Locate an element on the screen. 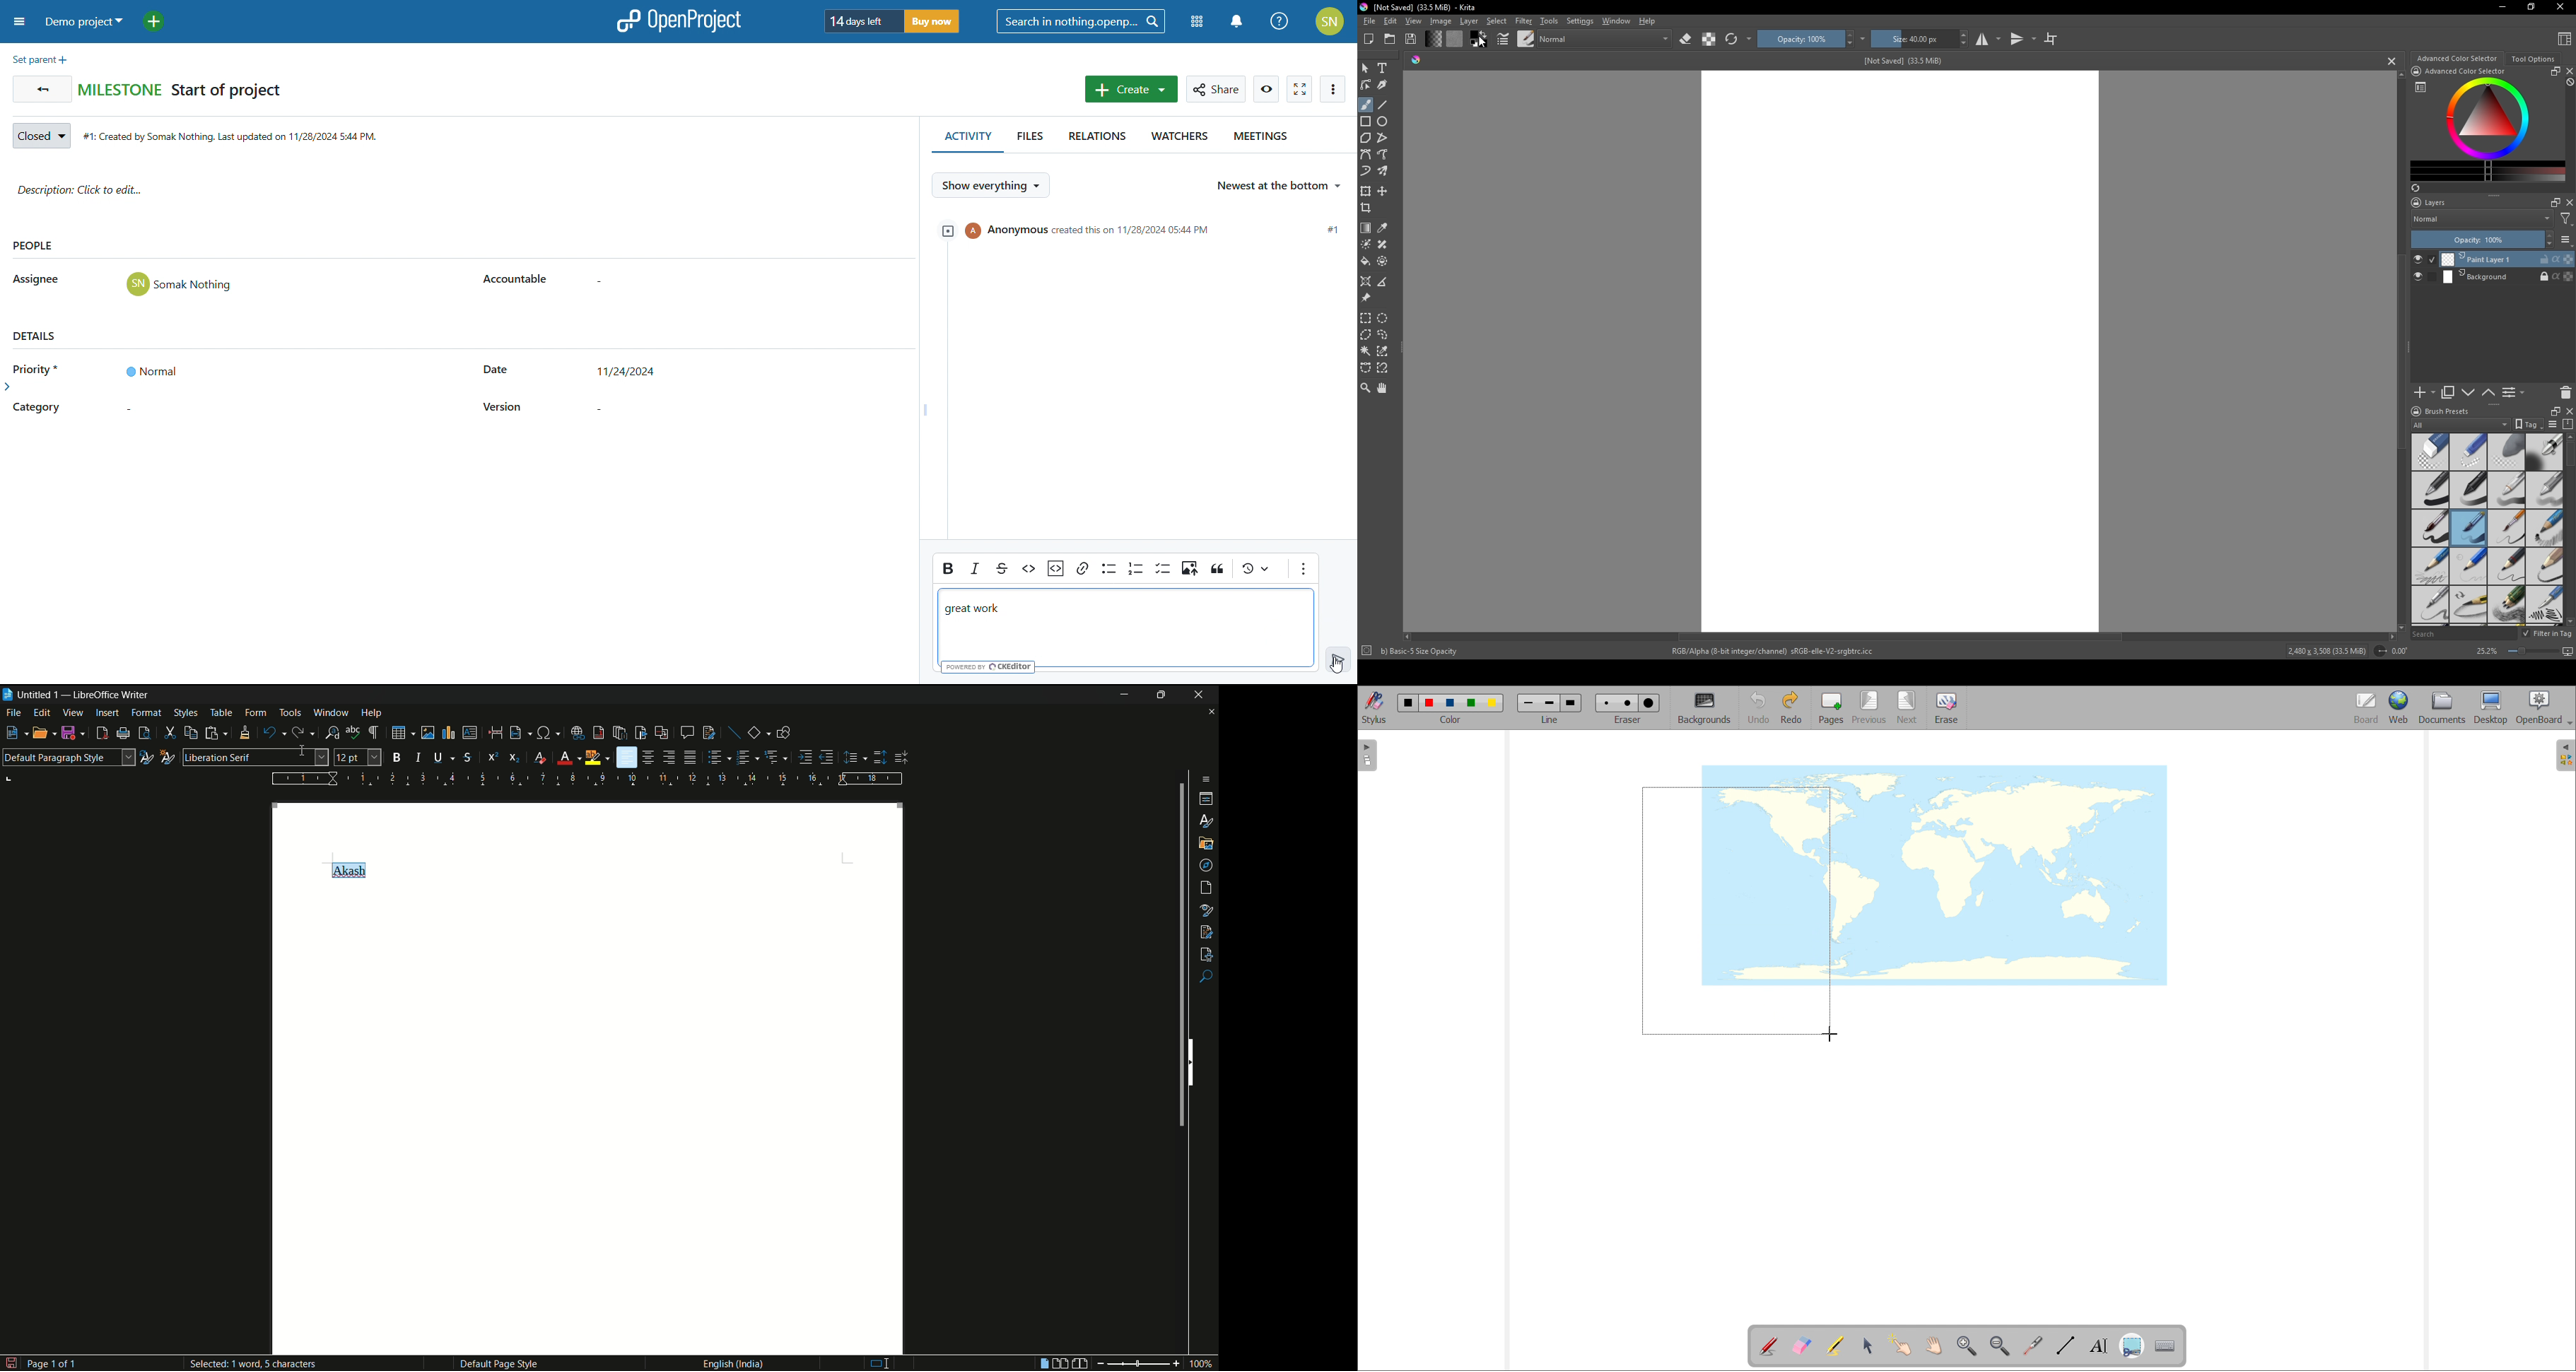  cancel is located at coordinates (2393, 61).